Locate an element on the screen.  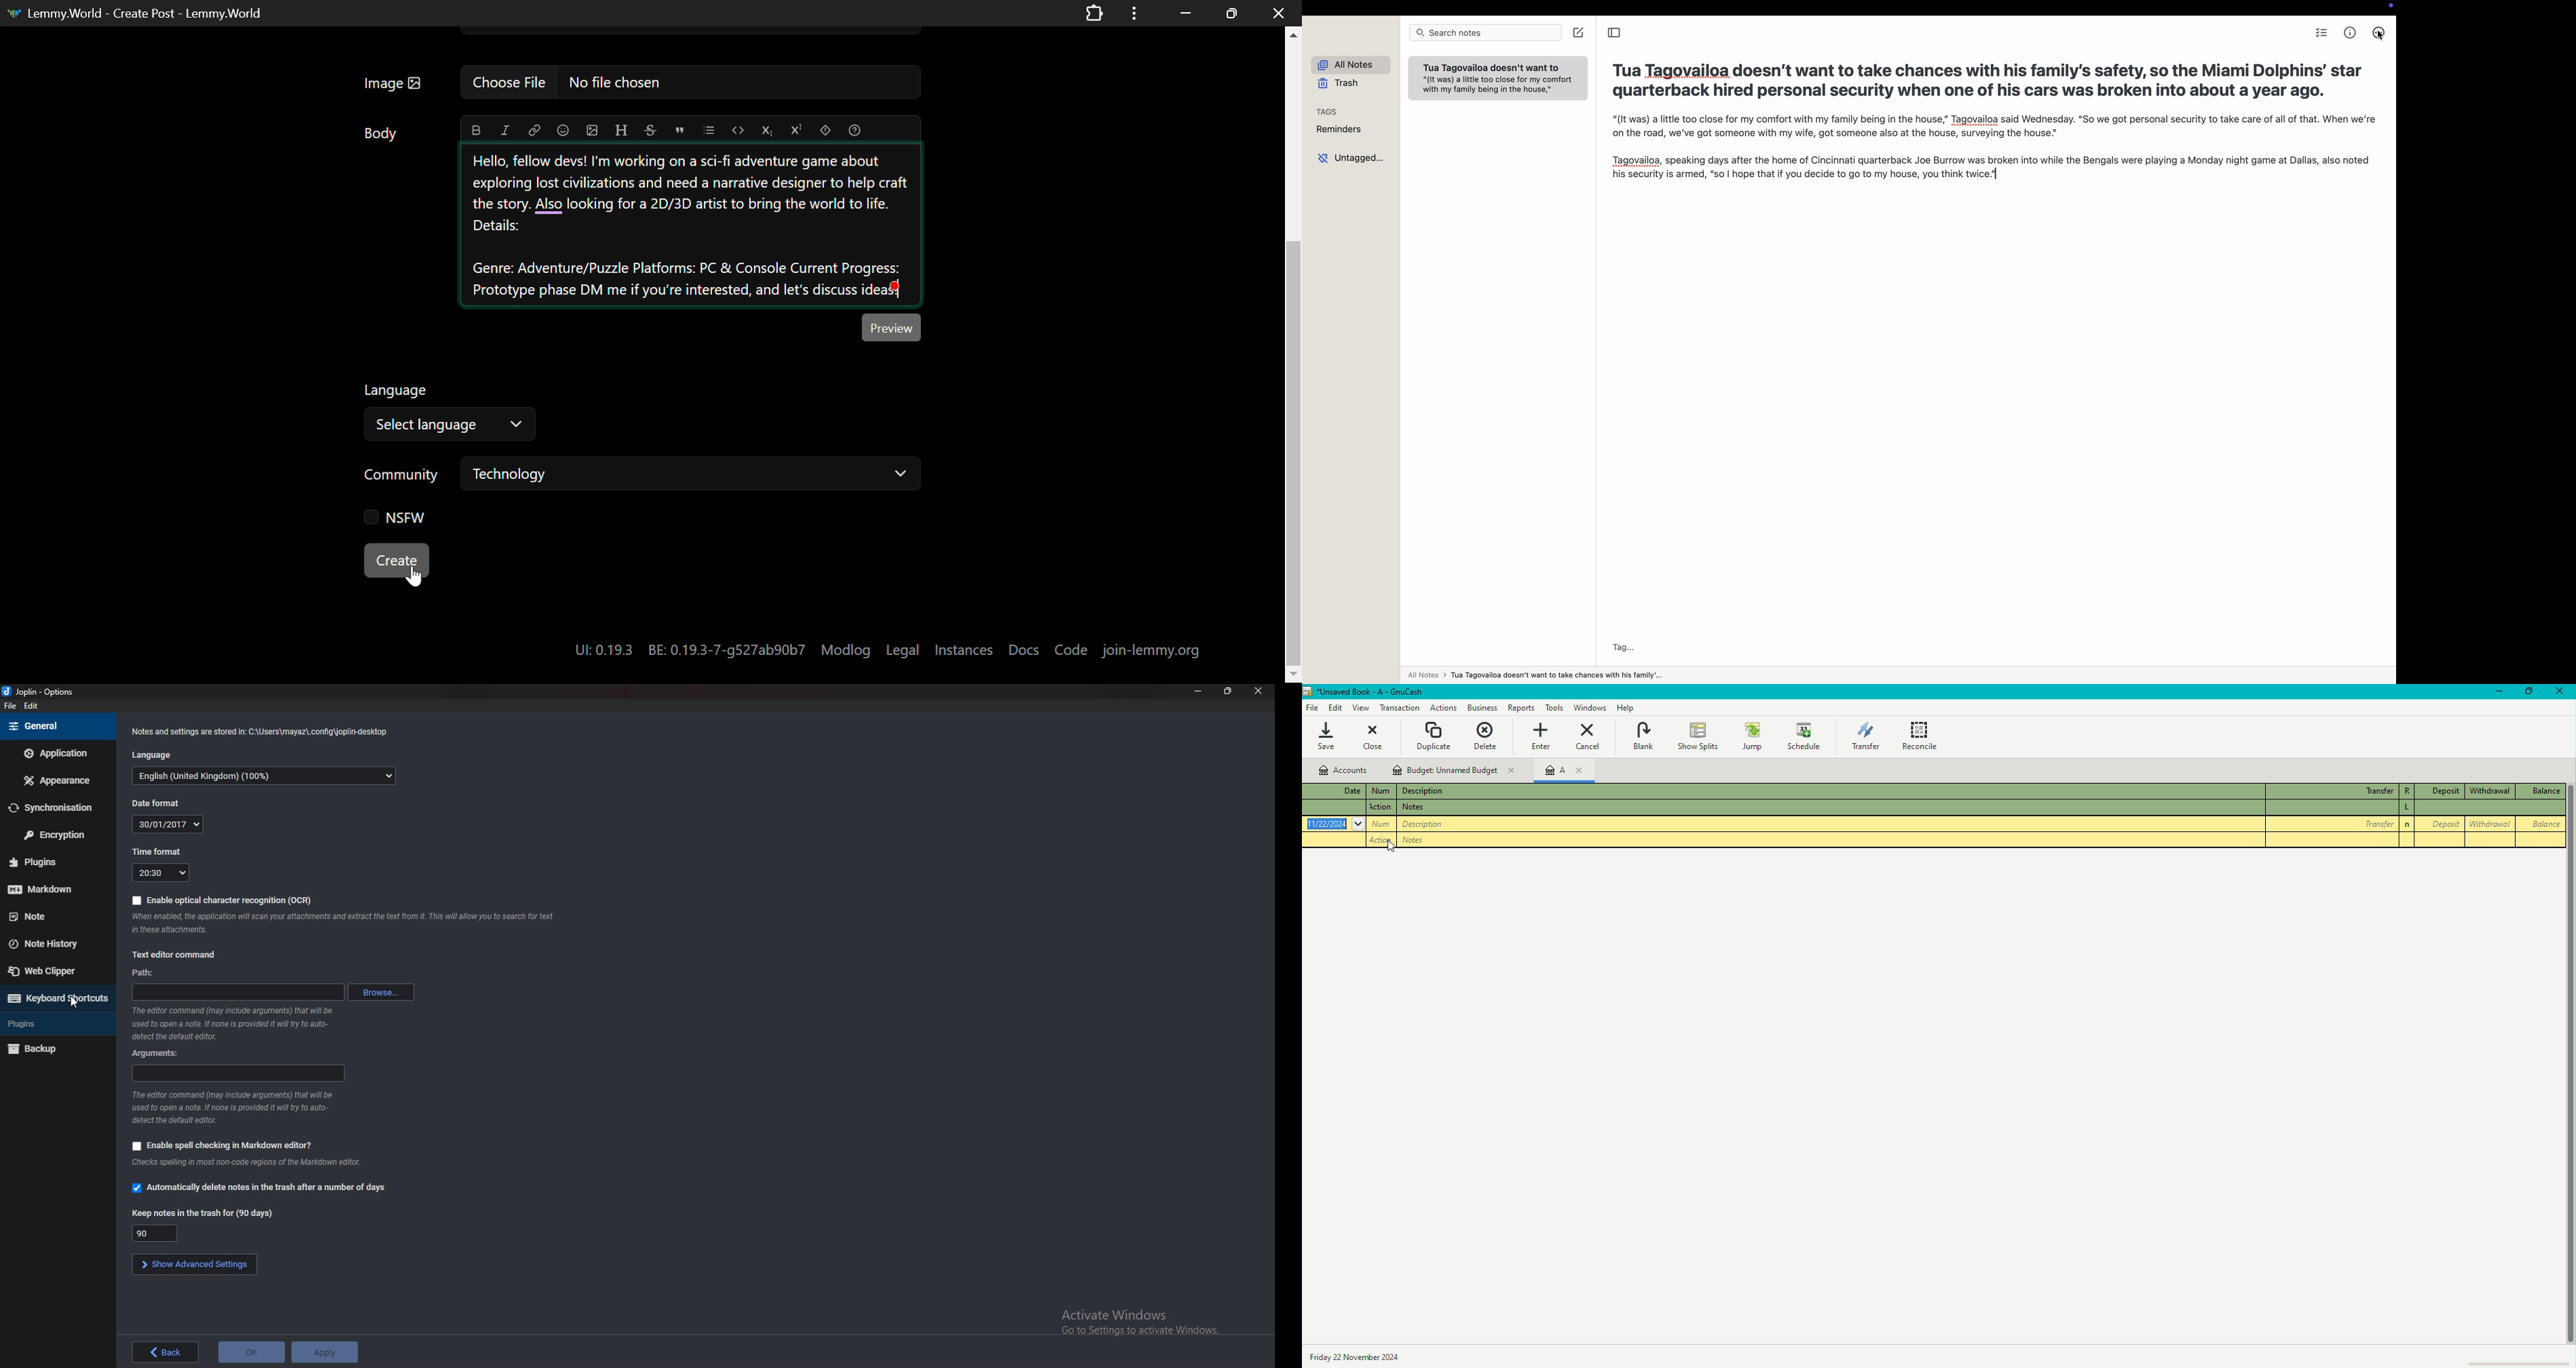
edit is located at coordinates (29, 705).